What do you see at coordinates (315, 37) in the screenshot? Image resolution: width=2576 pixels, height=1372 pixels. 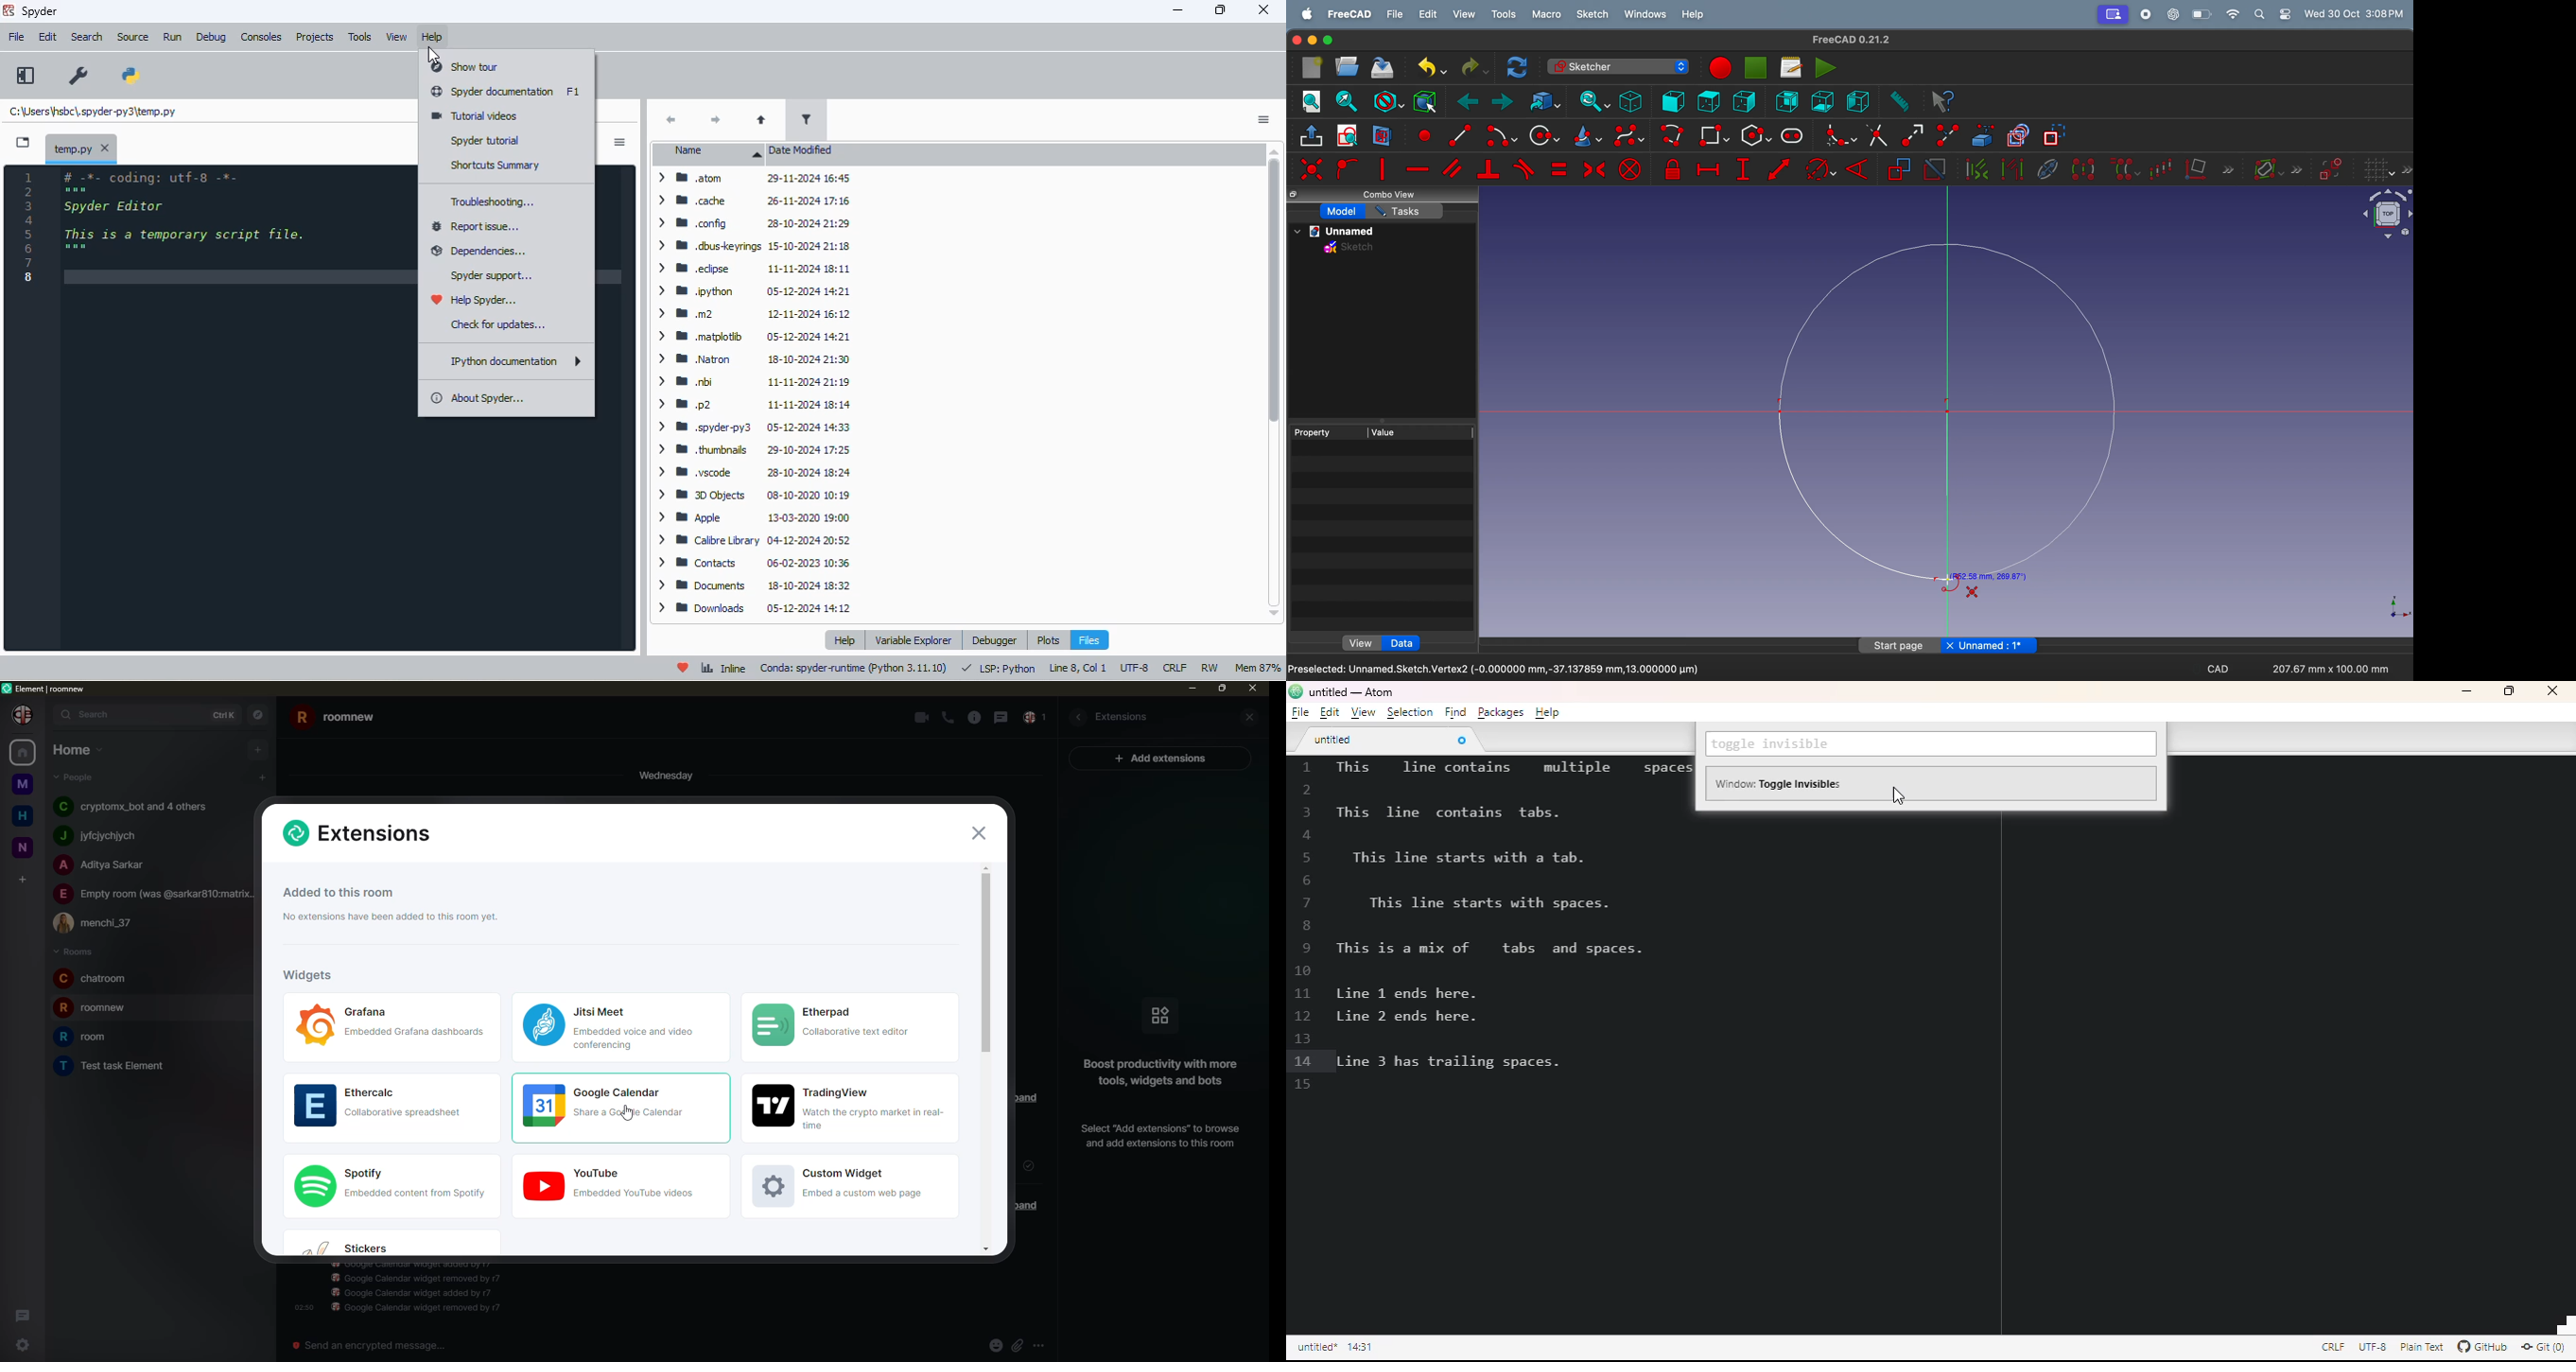 I see `projects` at bounding box center [315, 37].